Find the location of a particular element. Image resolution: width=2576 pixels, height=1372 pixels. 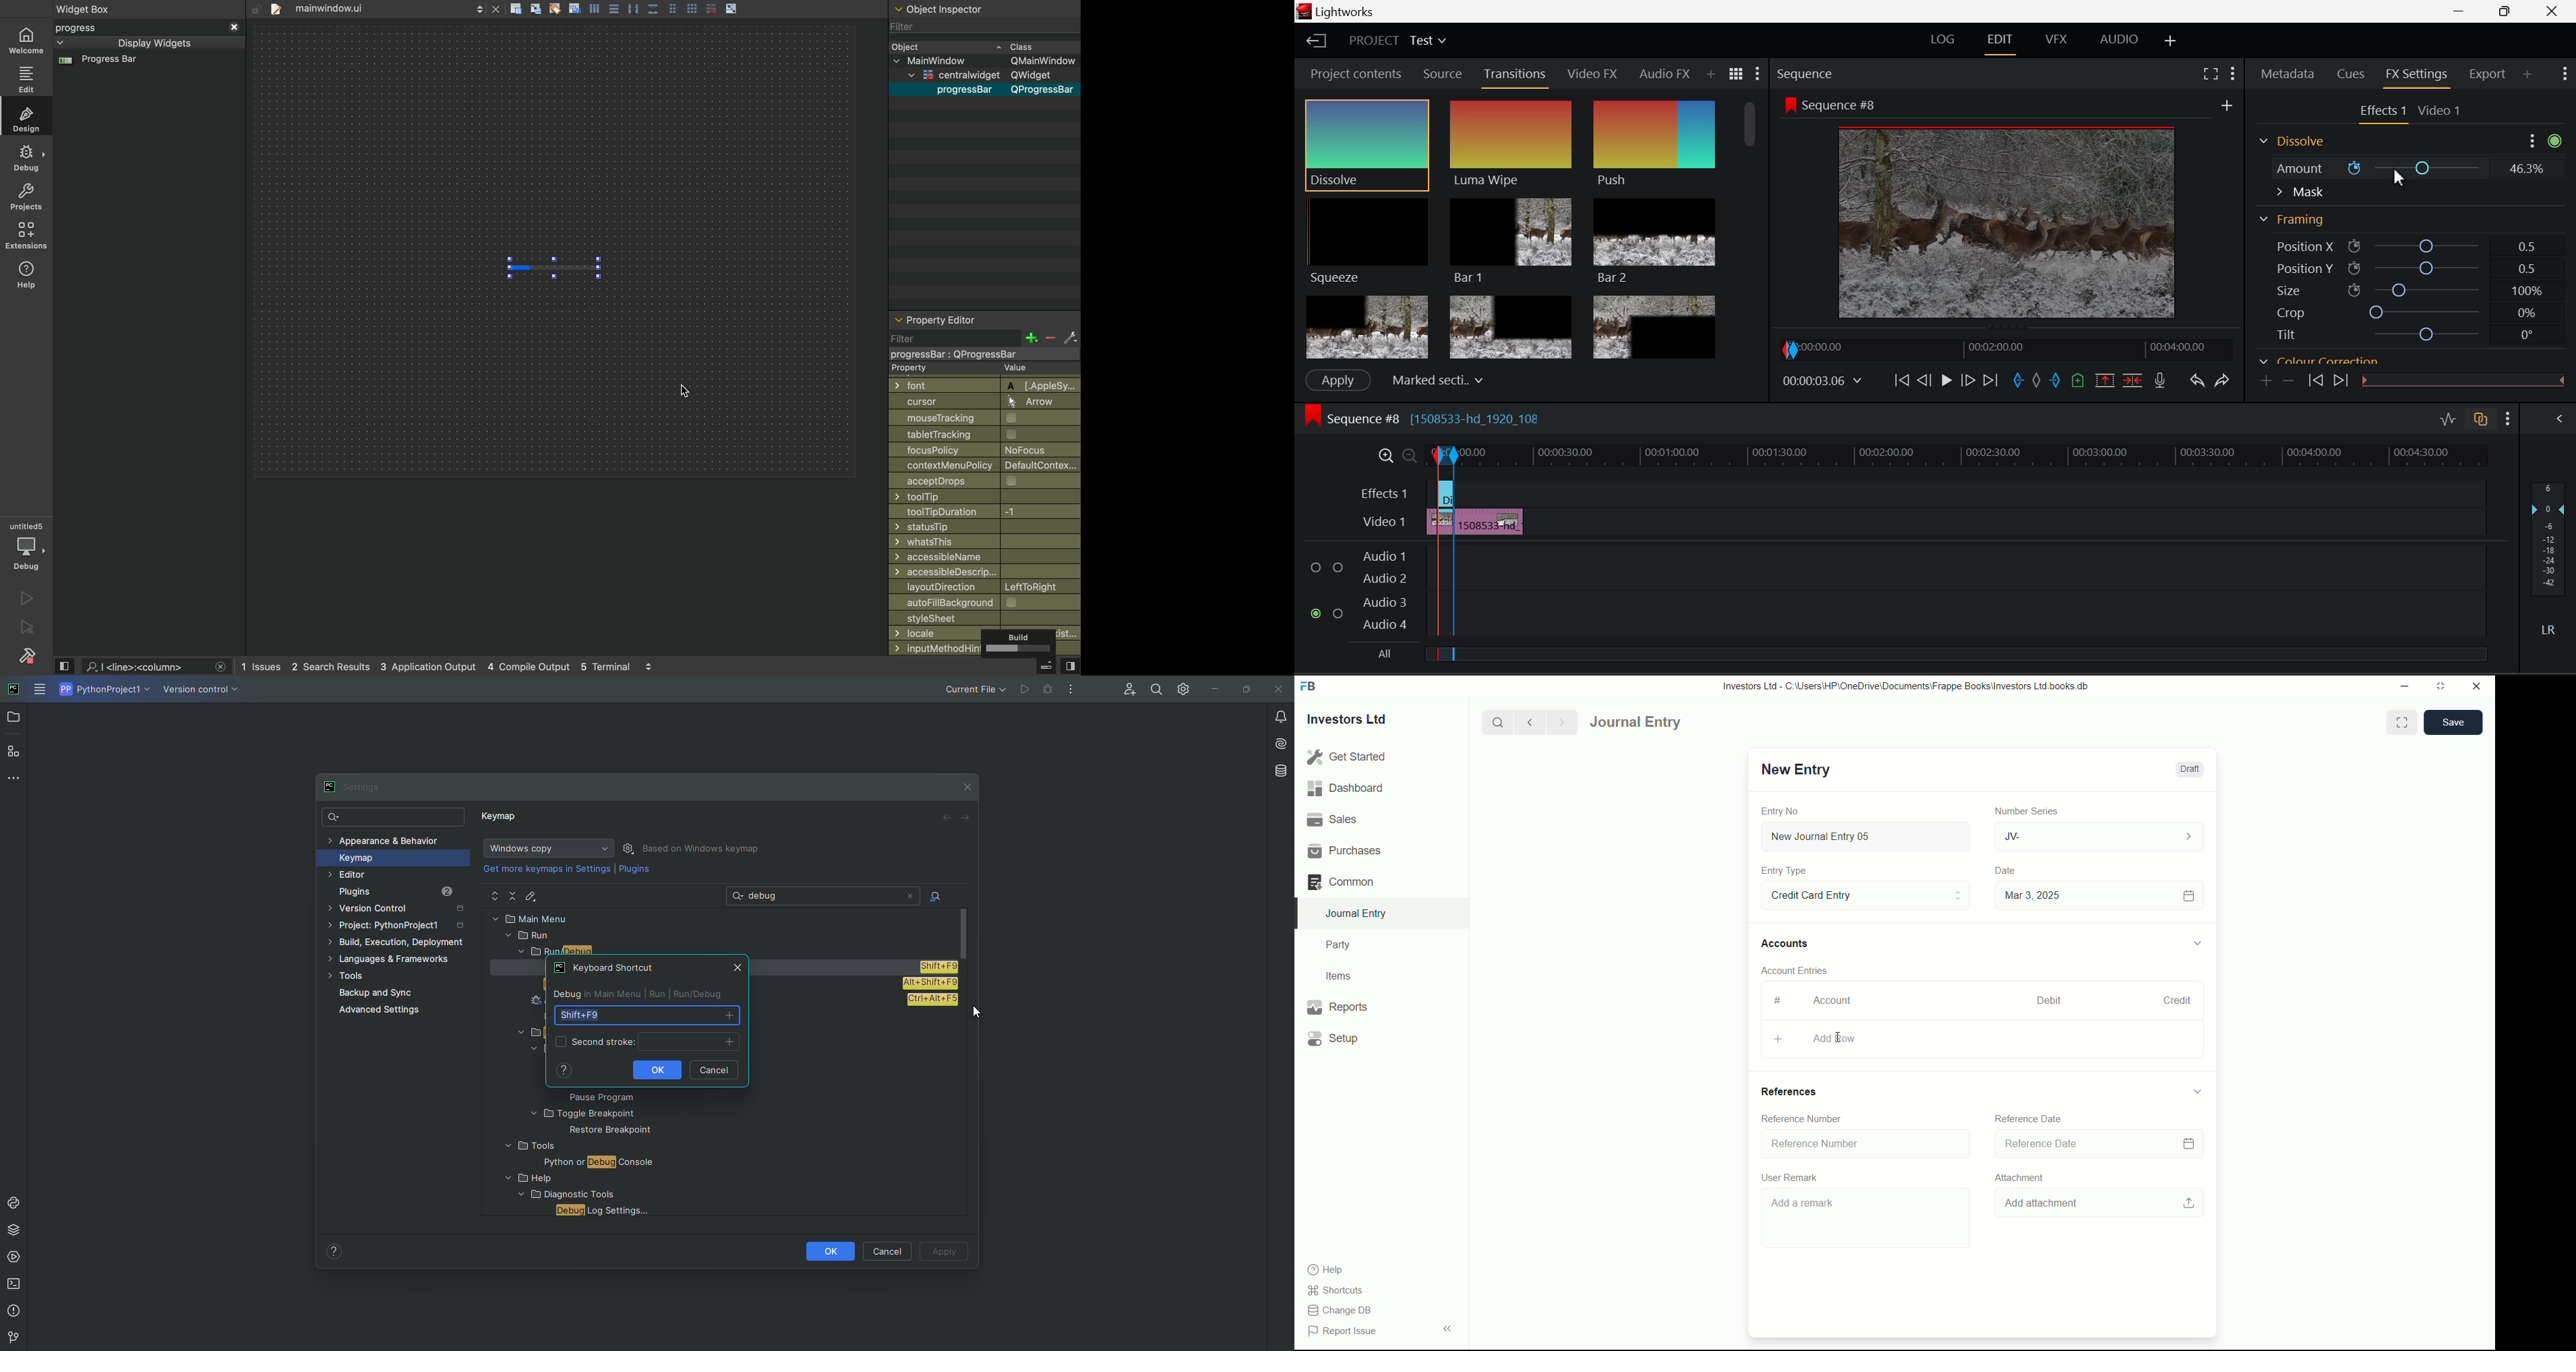

expand/collapse is located at coordinates (2196, 1091).